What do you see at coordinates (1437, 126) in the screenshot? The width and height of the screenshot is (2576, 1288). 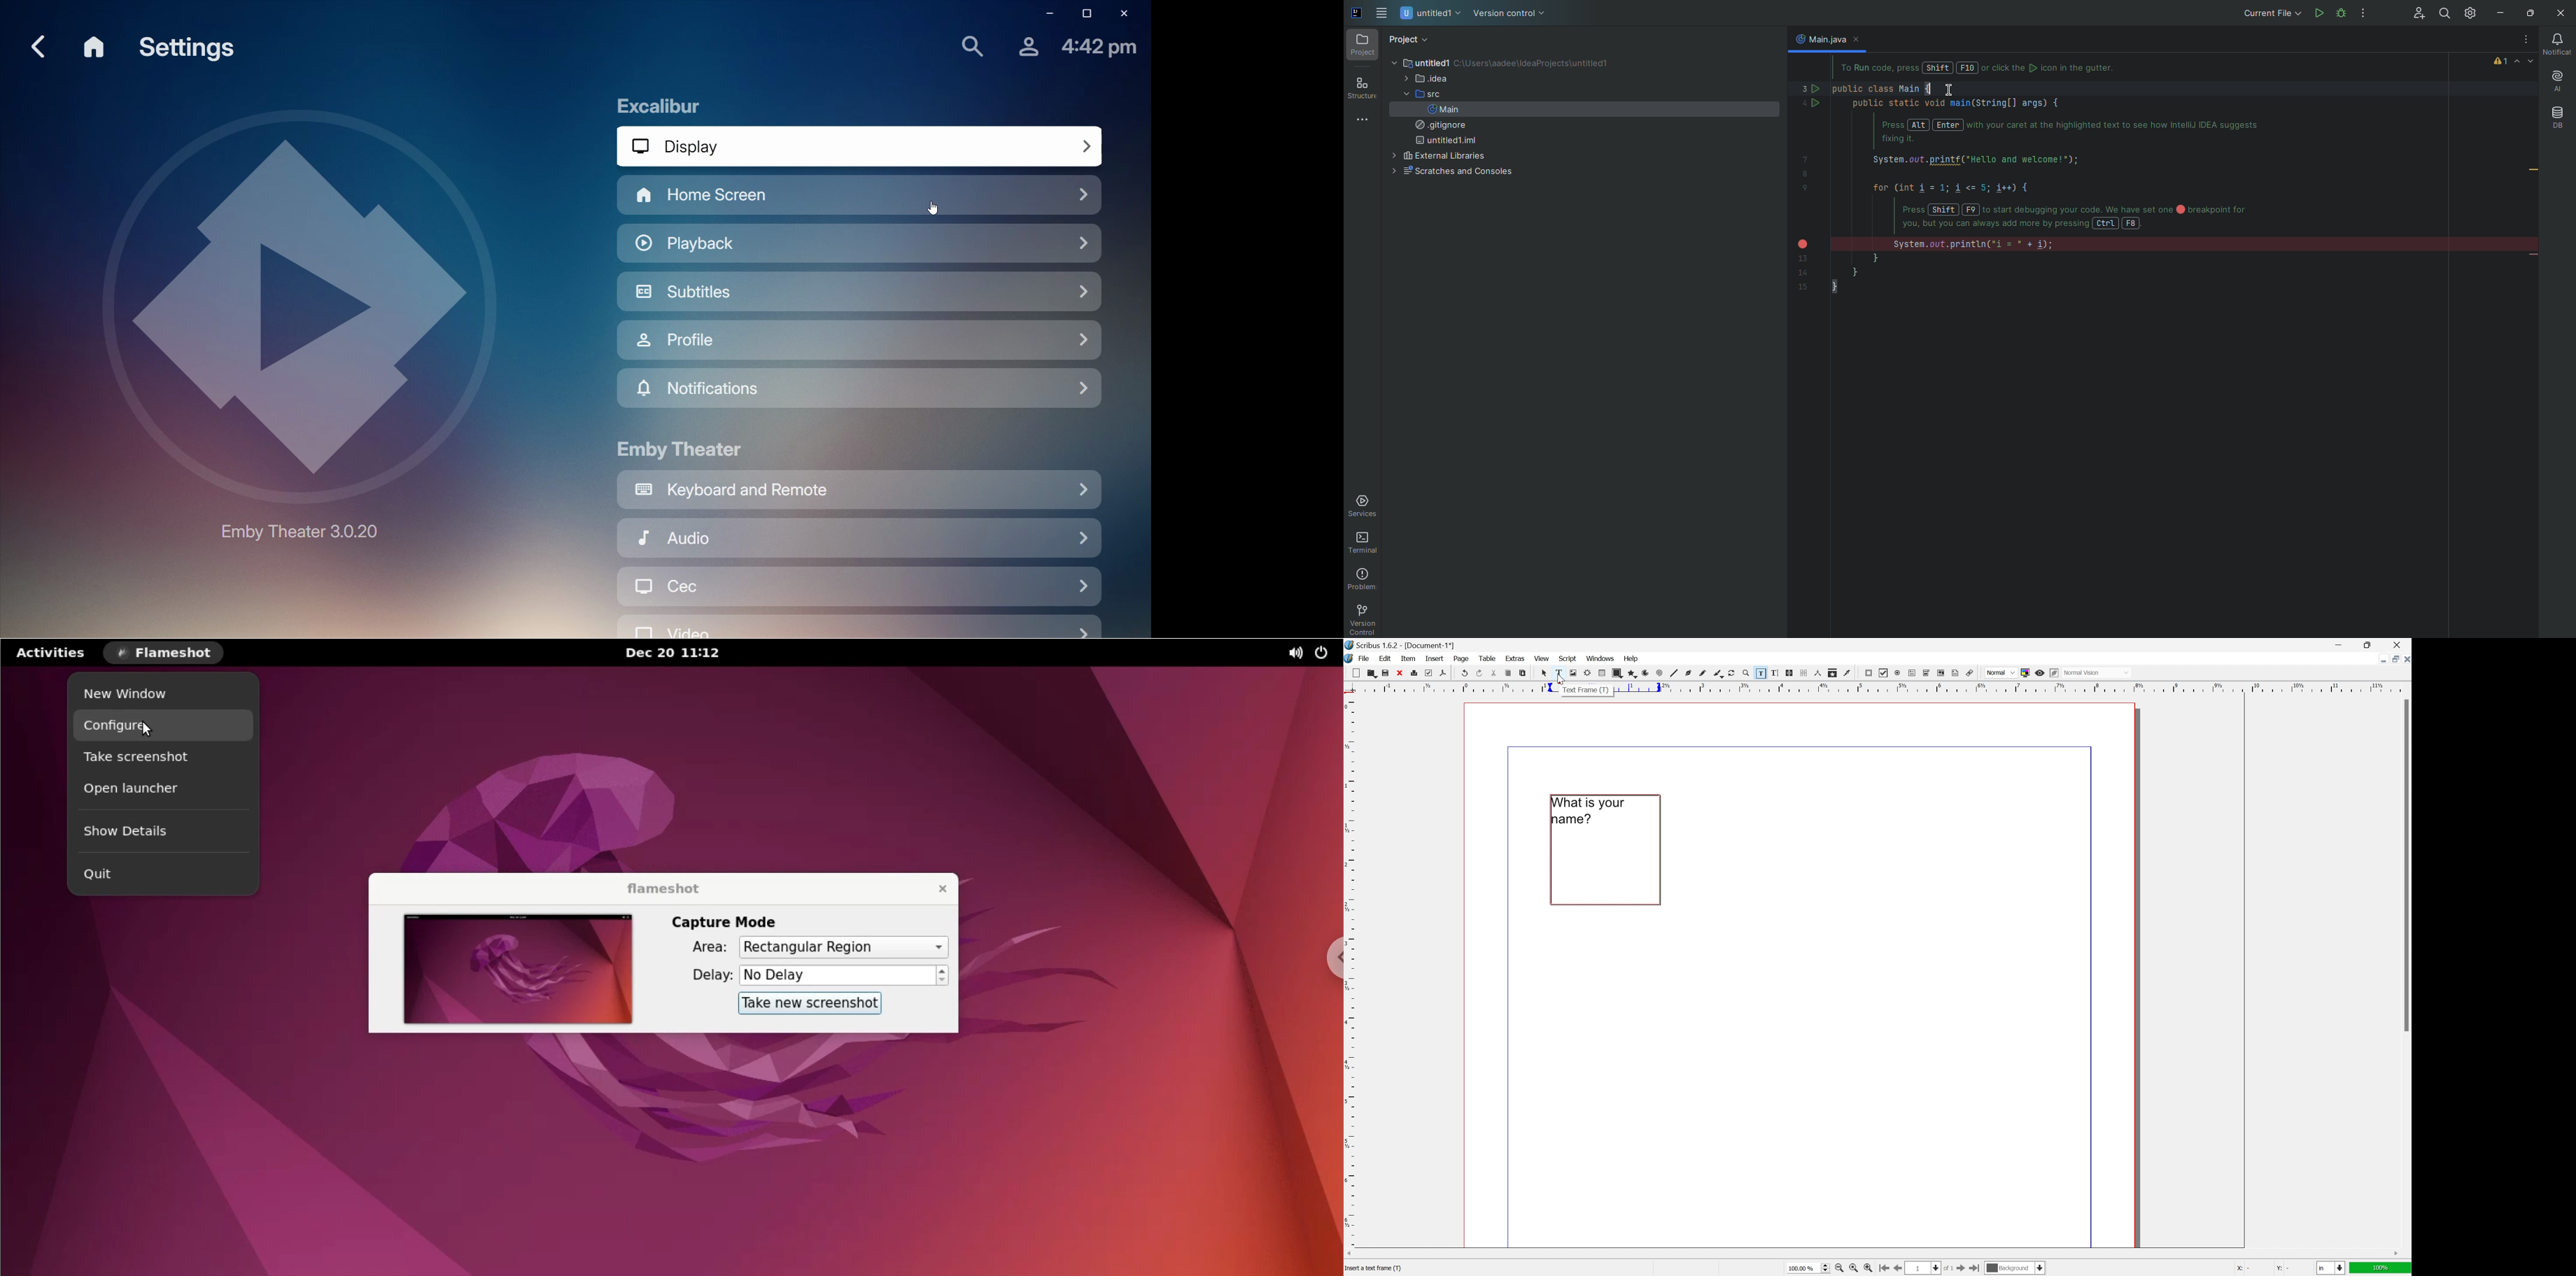 I see `.gitignore` at bounding box center [1437, 126].